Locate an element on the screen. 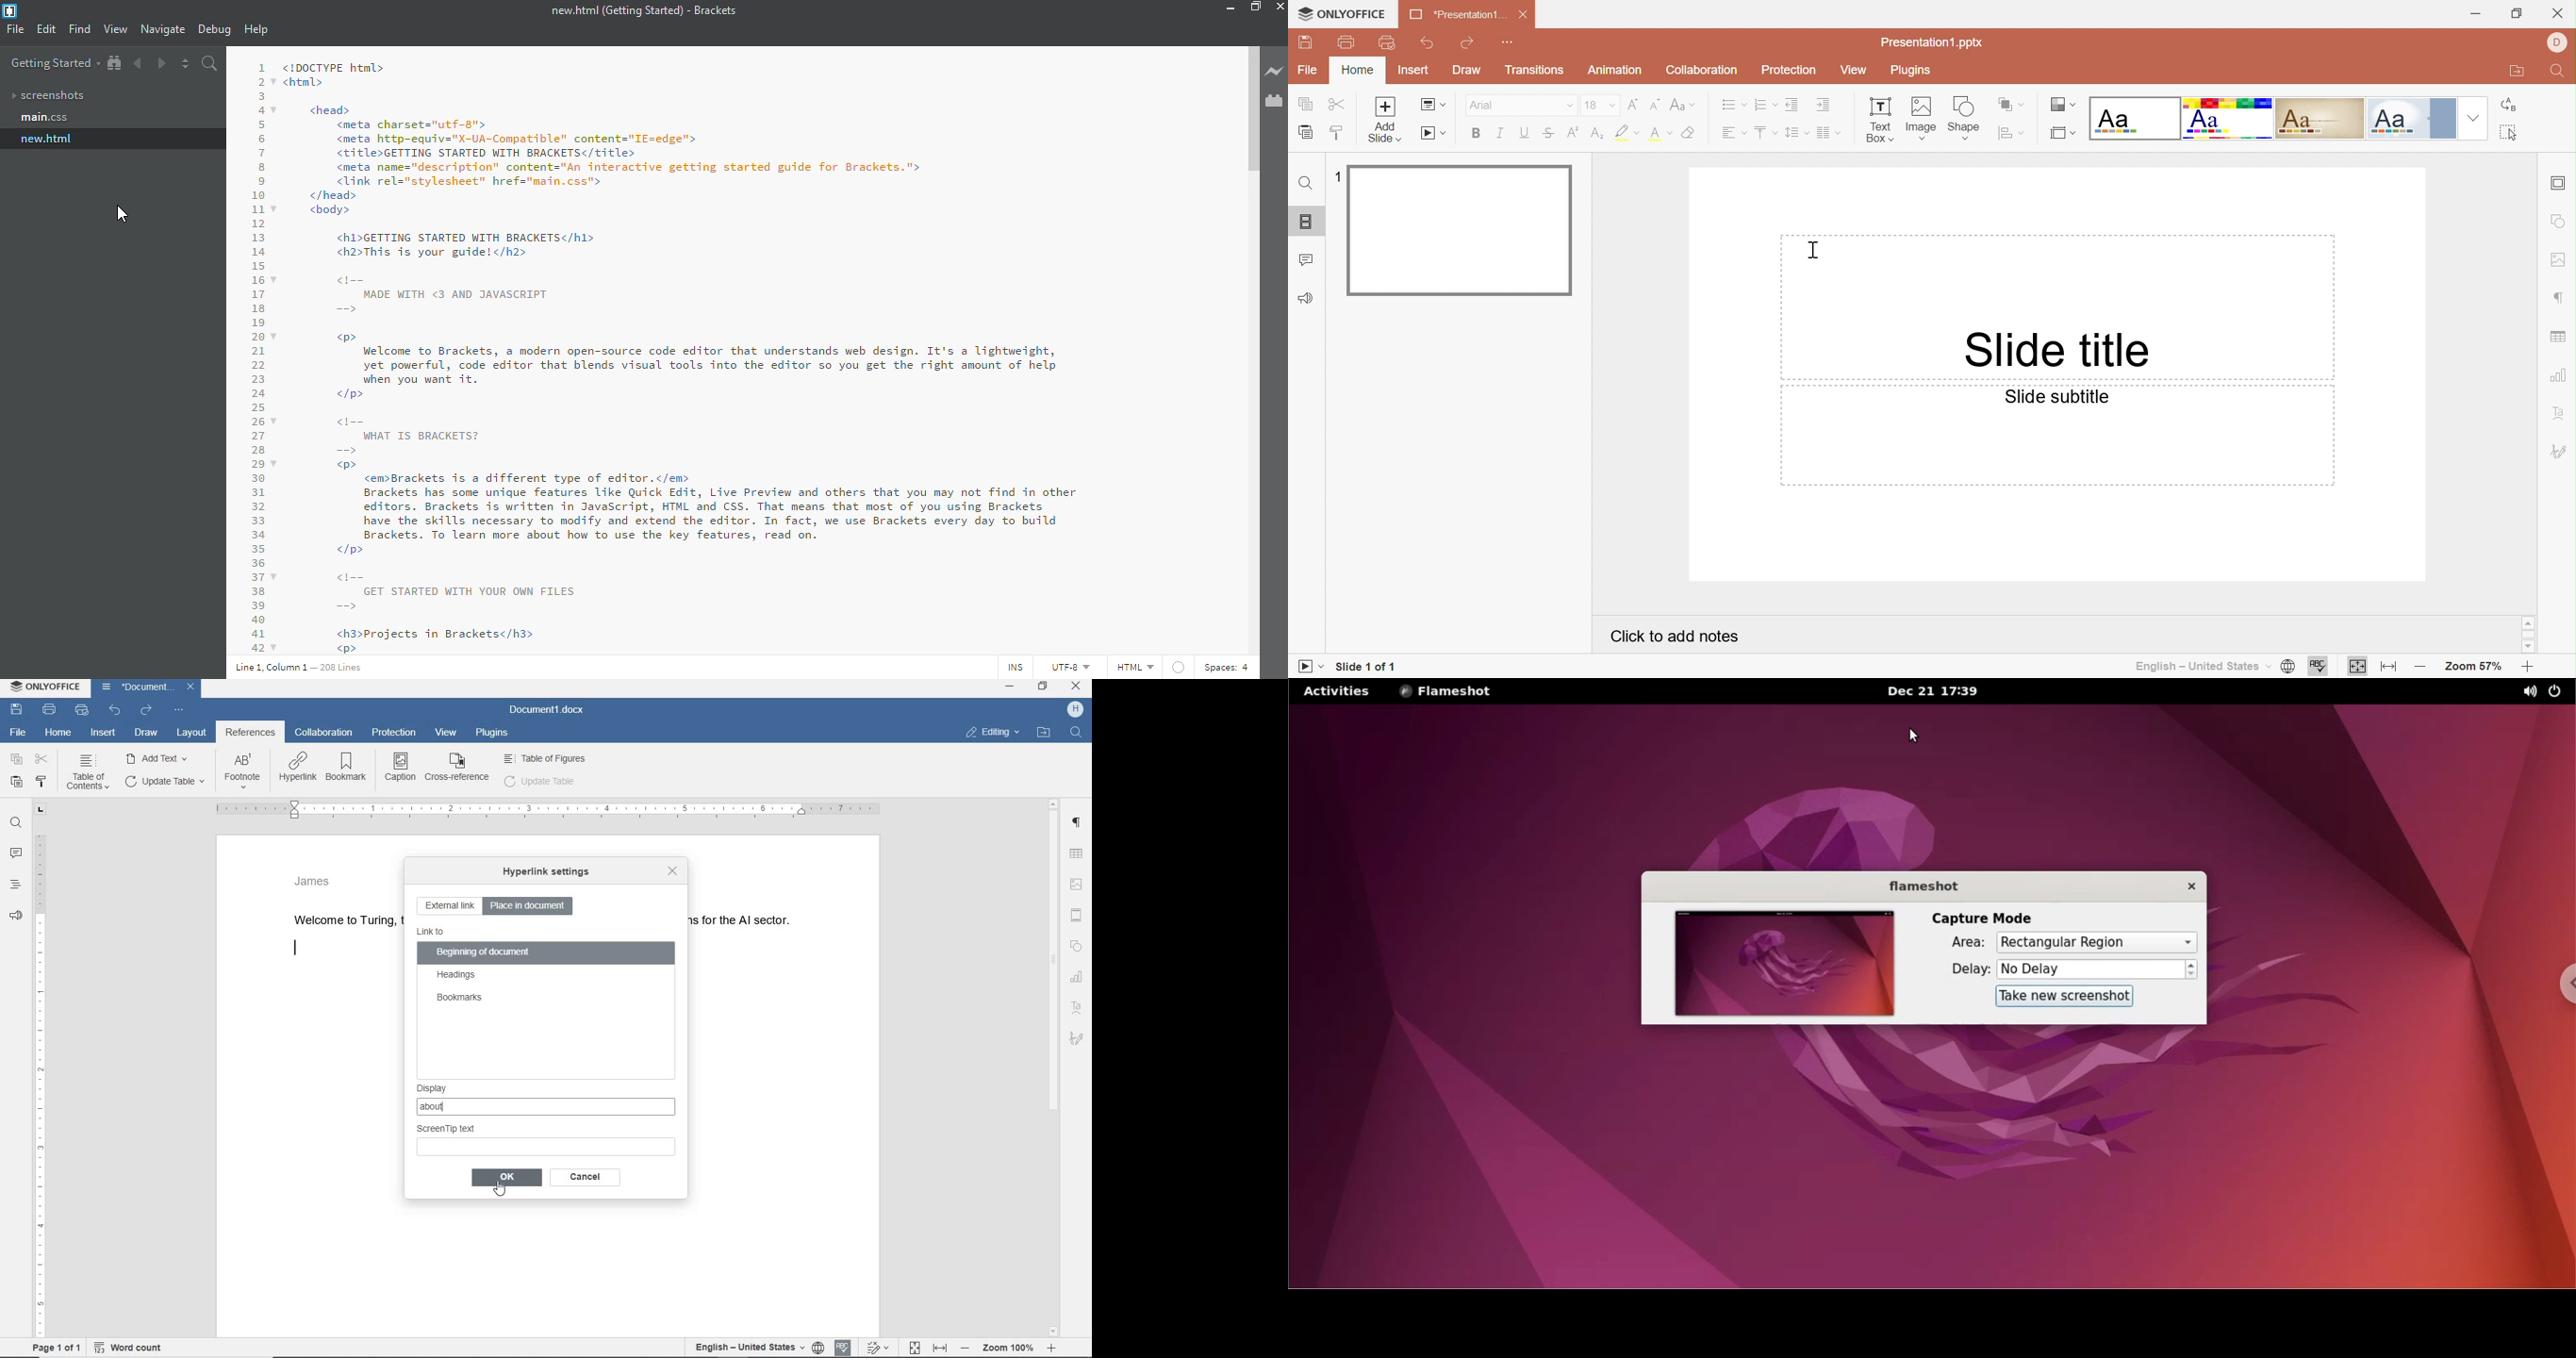 The image size is (2576, 1372). Vertical align is located at coordinates (1761, 131).